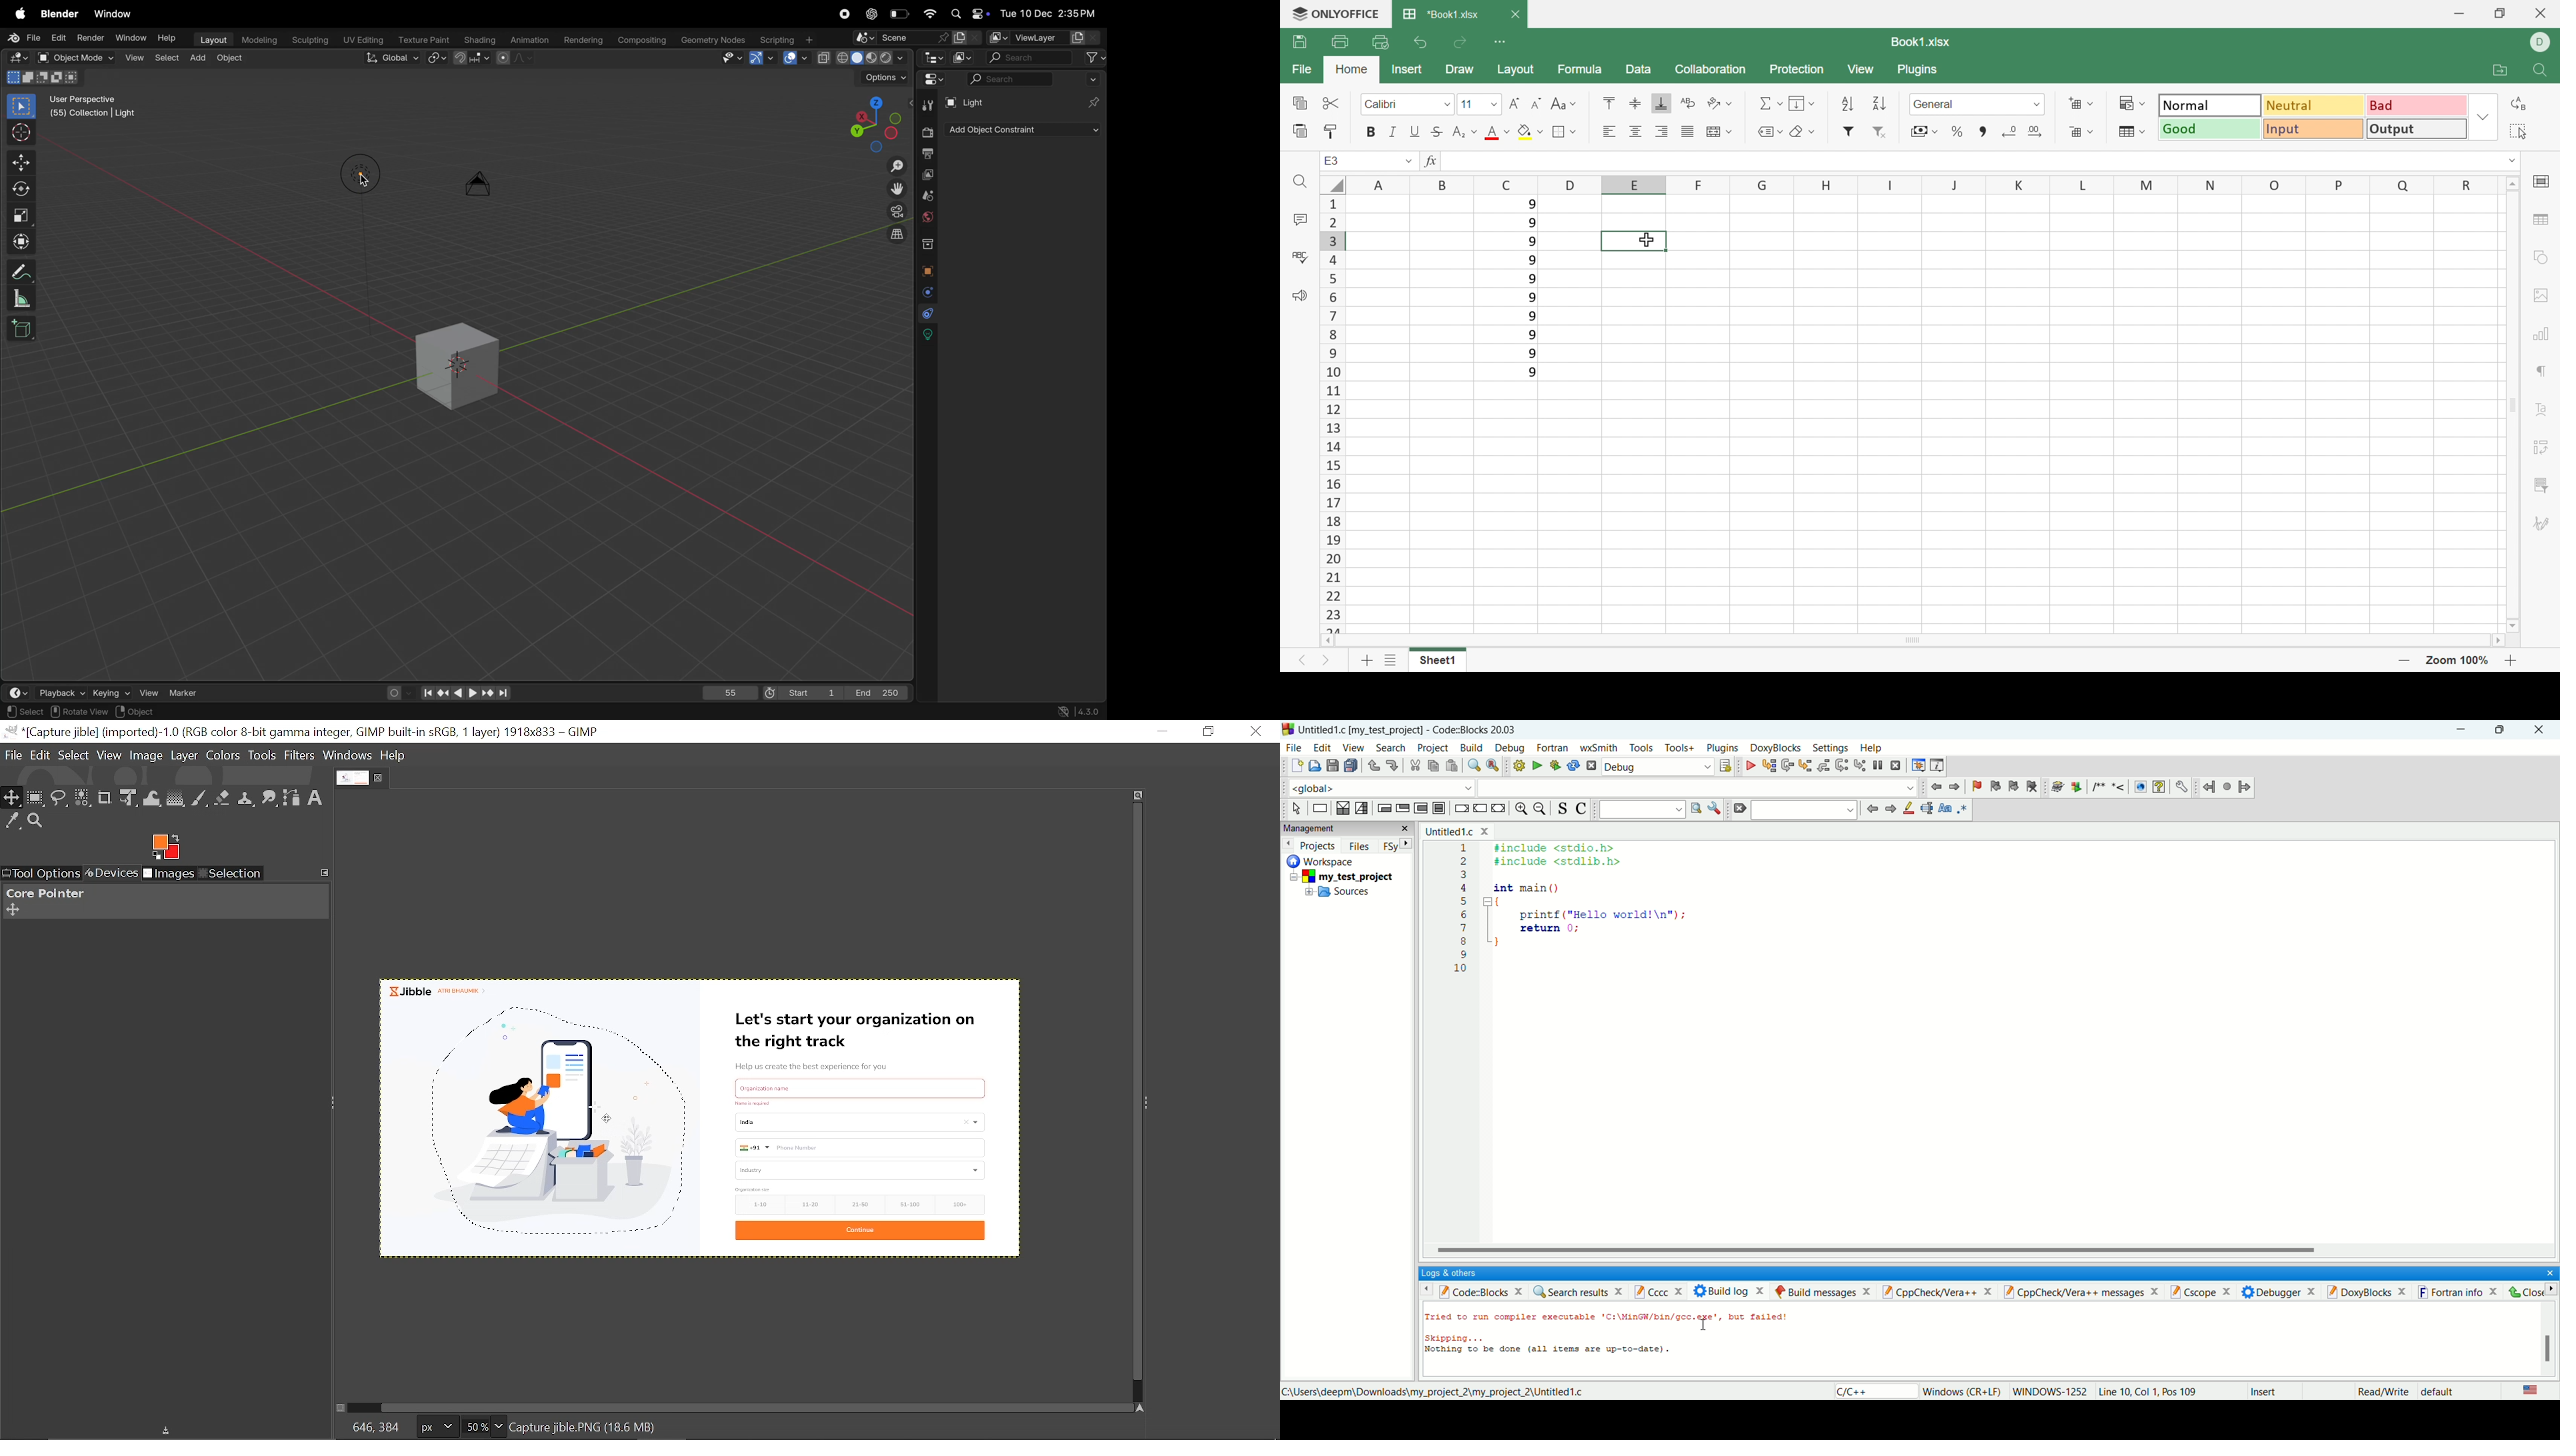  What do you see at coordinates (1533, 372) in the screenshot?
I see `9` at bounding box center [1533, 372].